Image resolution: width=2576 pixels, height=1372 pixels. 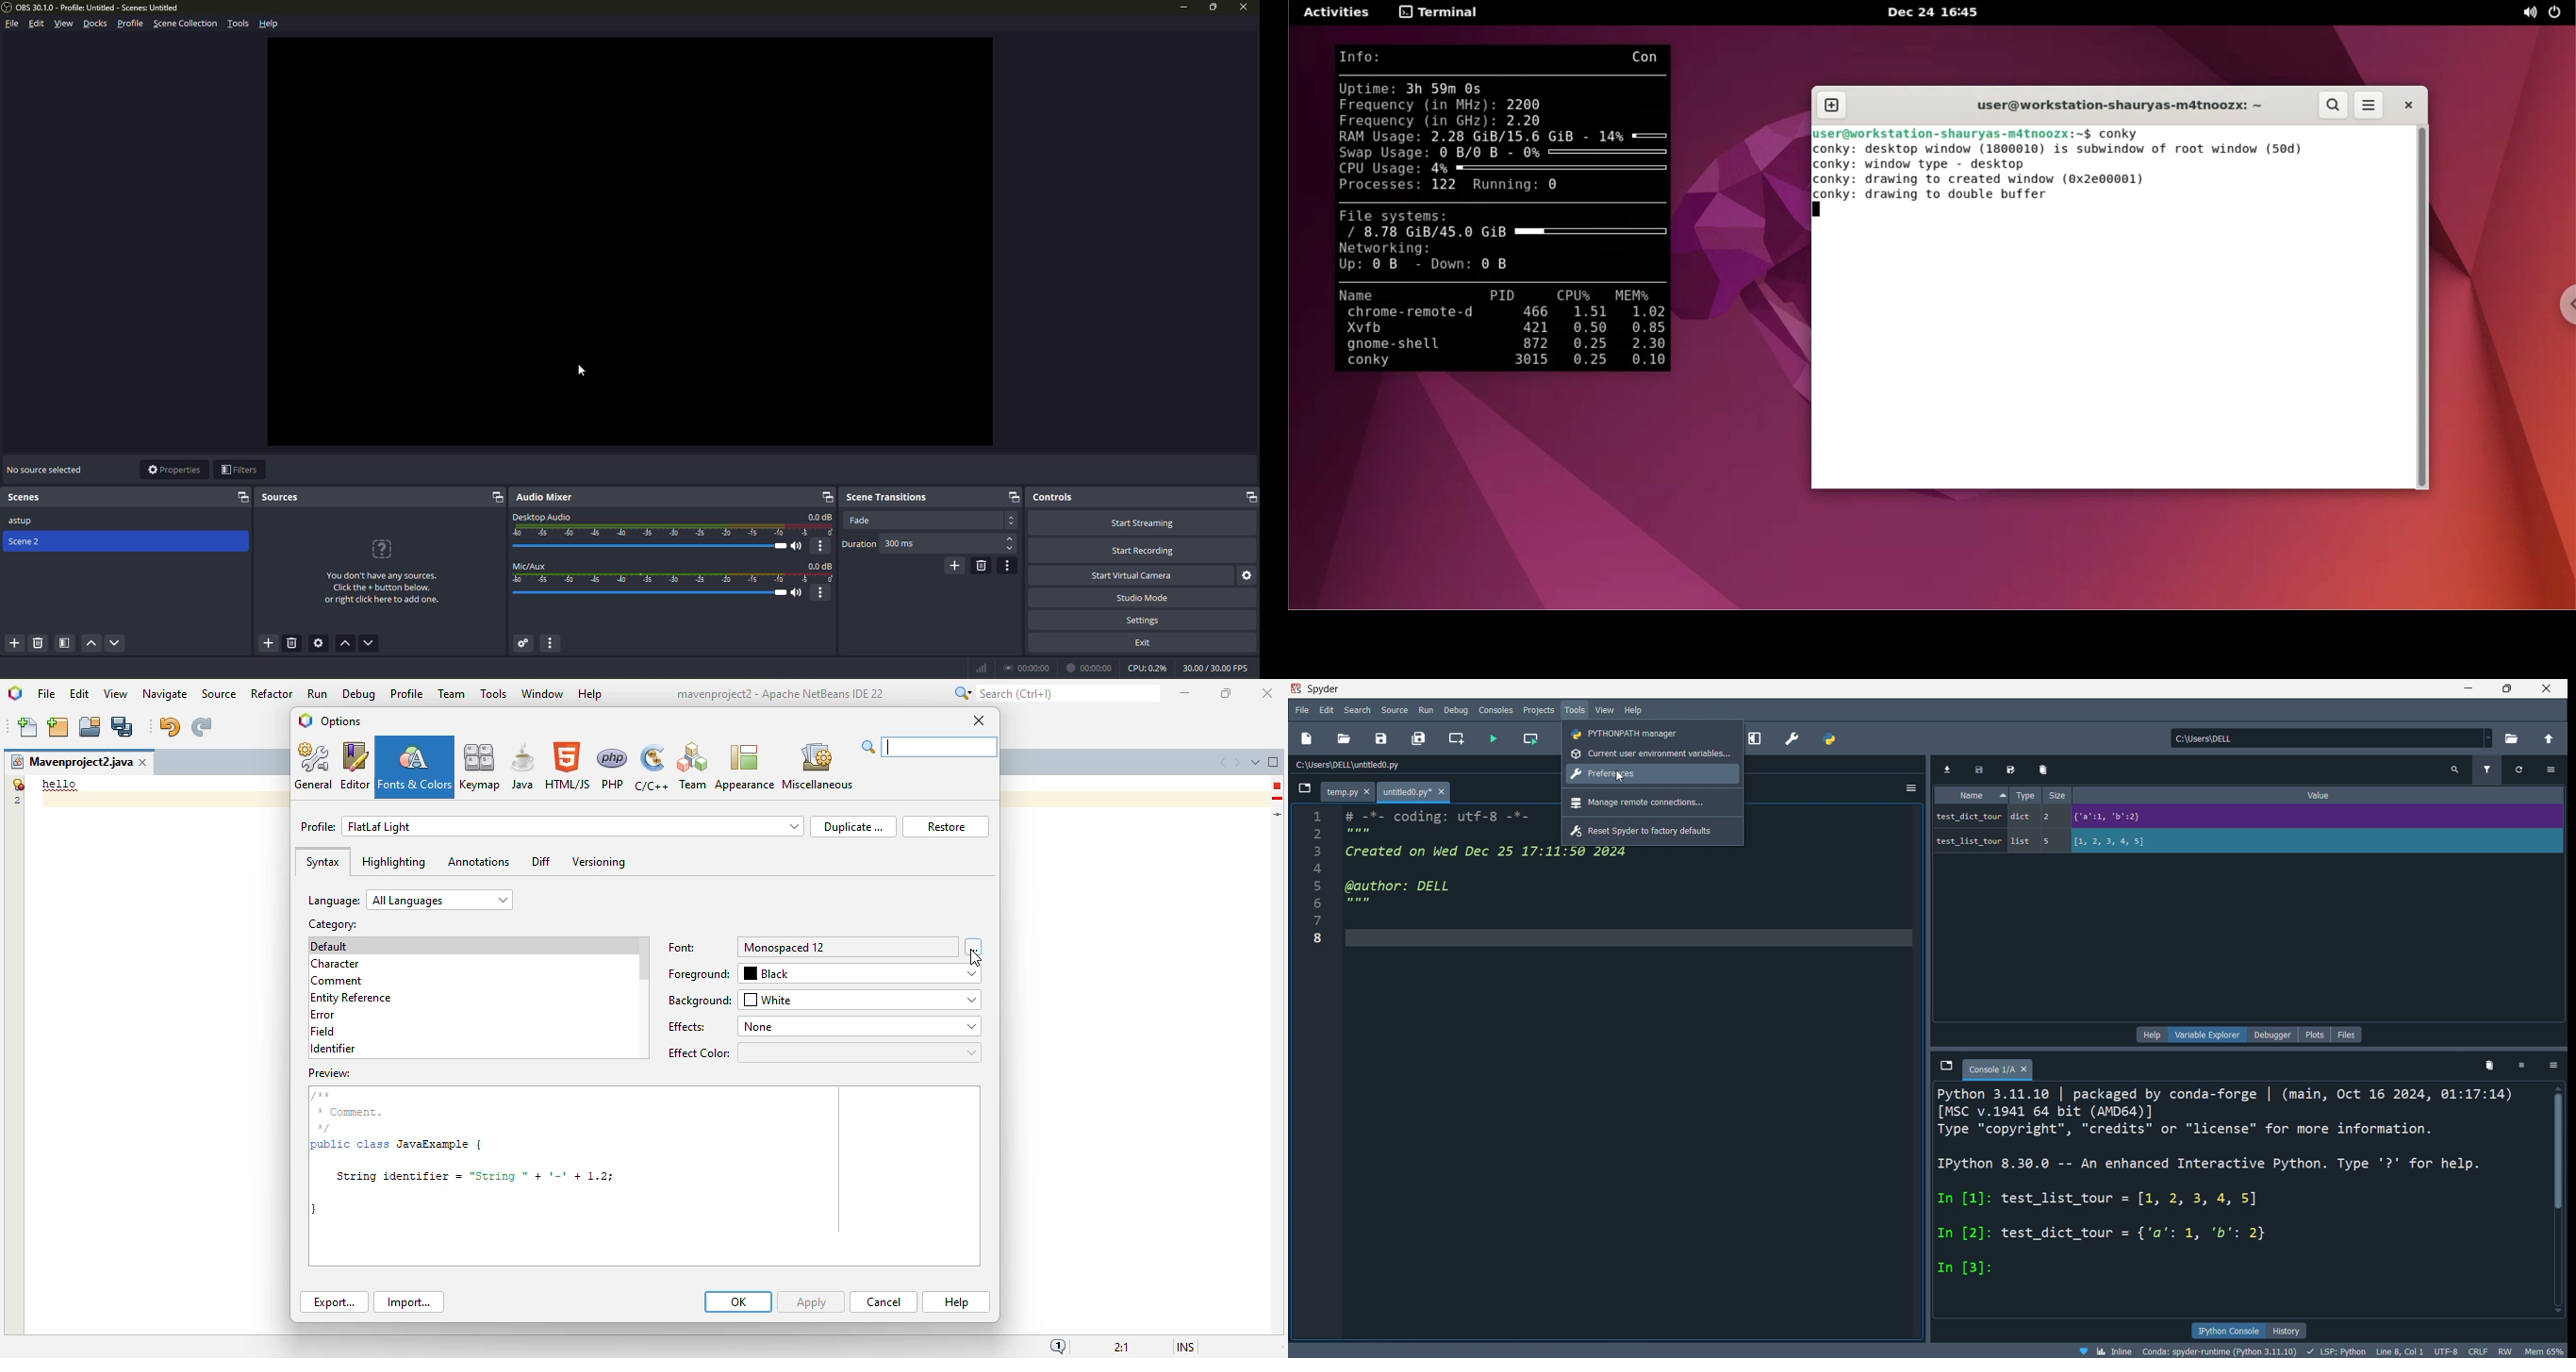 I want to click on 6 """", so click(x=1359, y=902).